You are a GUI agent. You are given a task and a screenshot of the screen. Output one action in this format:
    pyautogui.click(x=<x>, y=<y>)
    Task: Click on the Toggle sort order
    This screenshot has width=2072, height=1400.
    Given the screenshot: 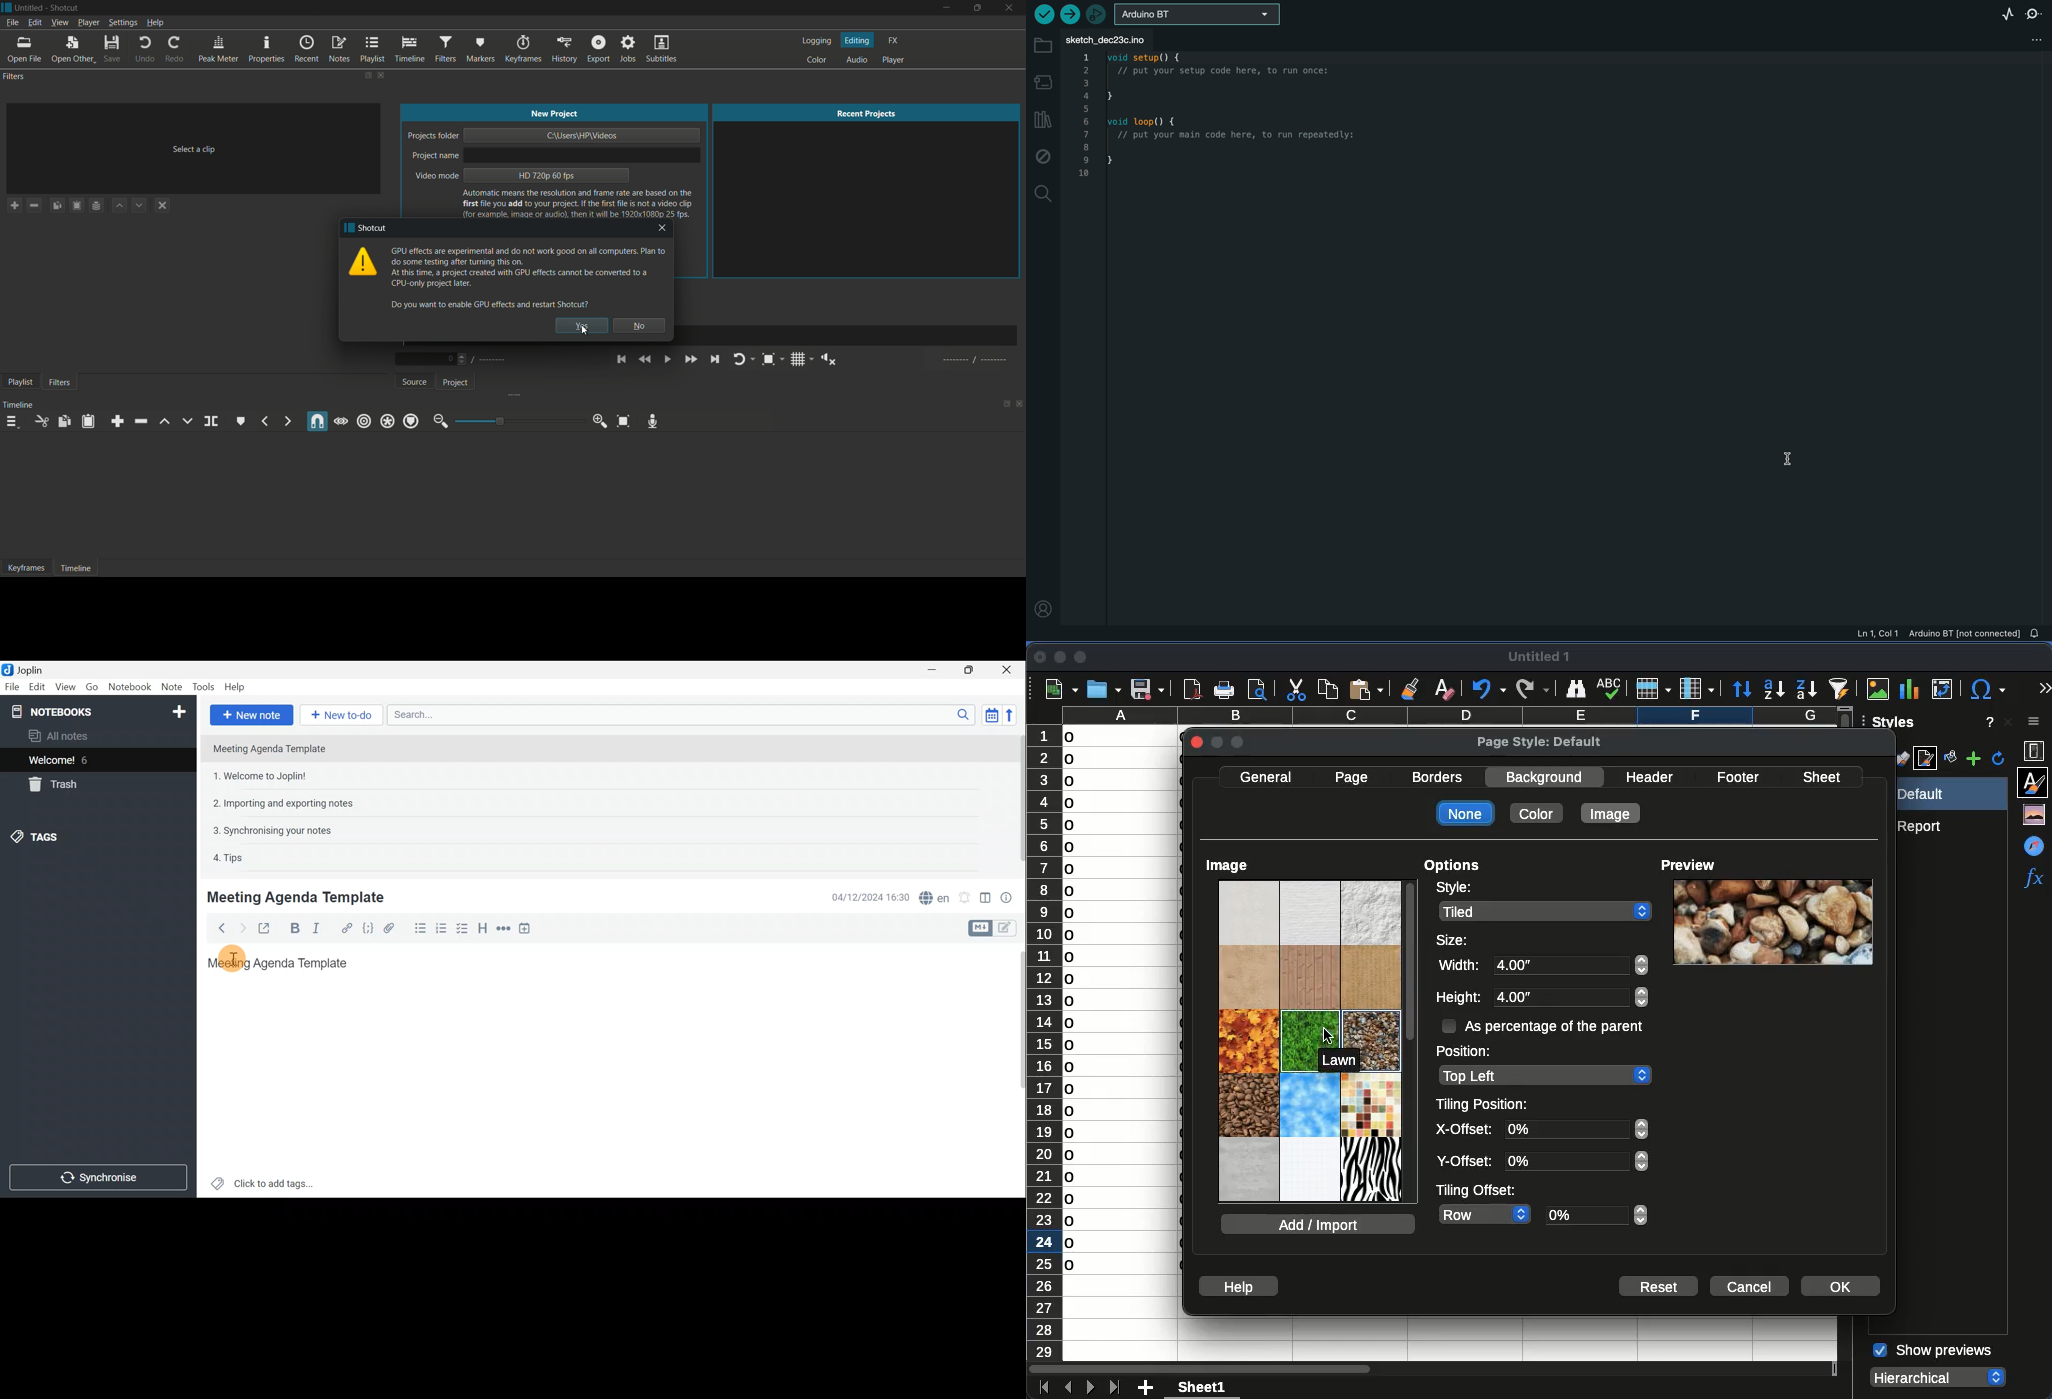 What is the action you would take?
    pyautogui.click(x=990, y=714)
    